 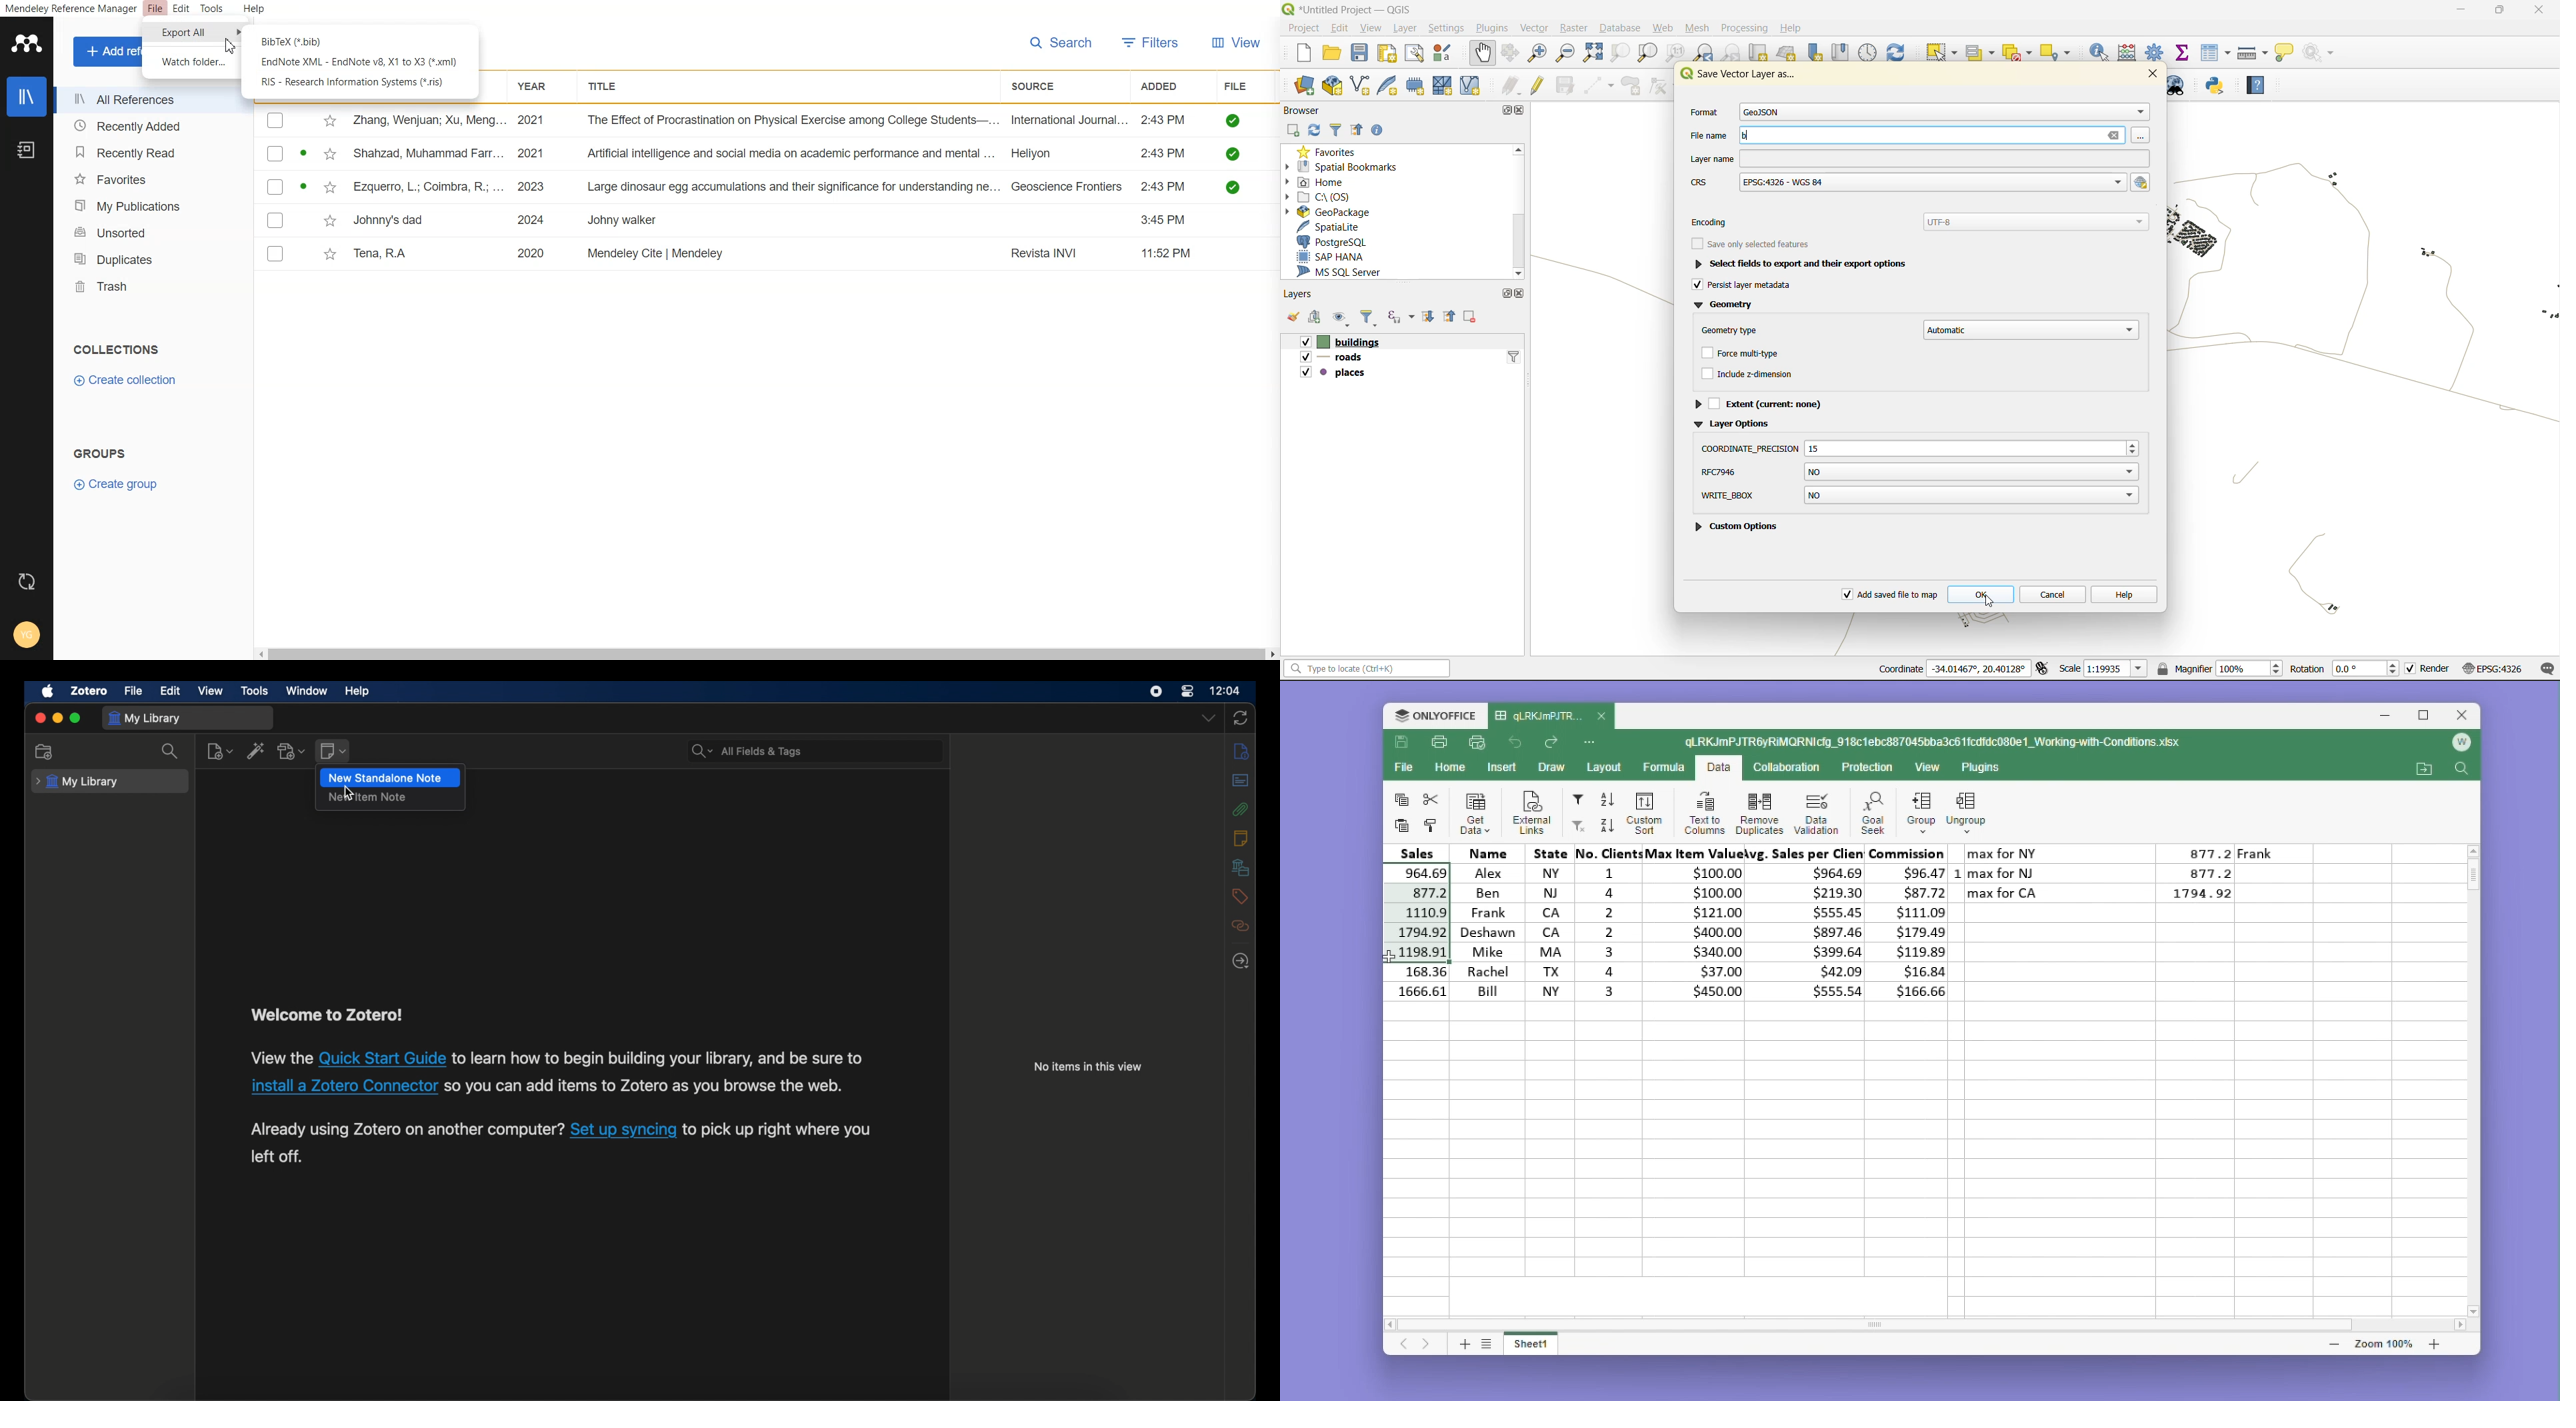 I want to click on remaining cells from the column, so click(x=1420, y=984).